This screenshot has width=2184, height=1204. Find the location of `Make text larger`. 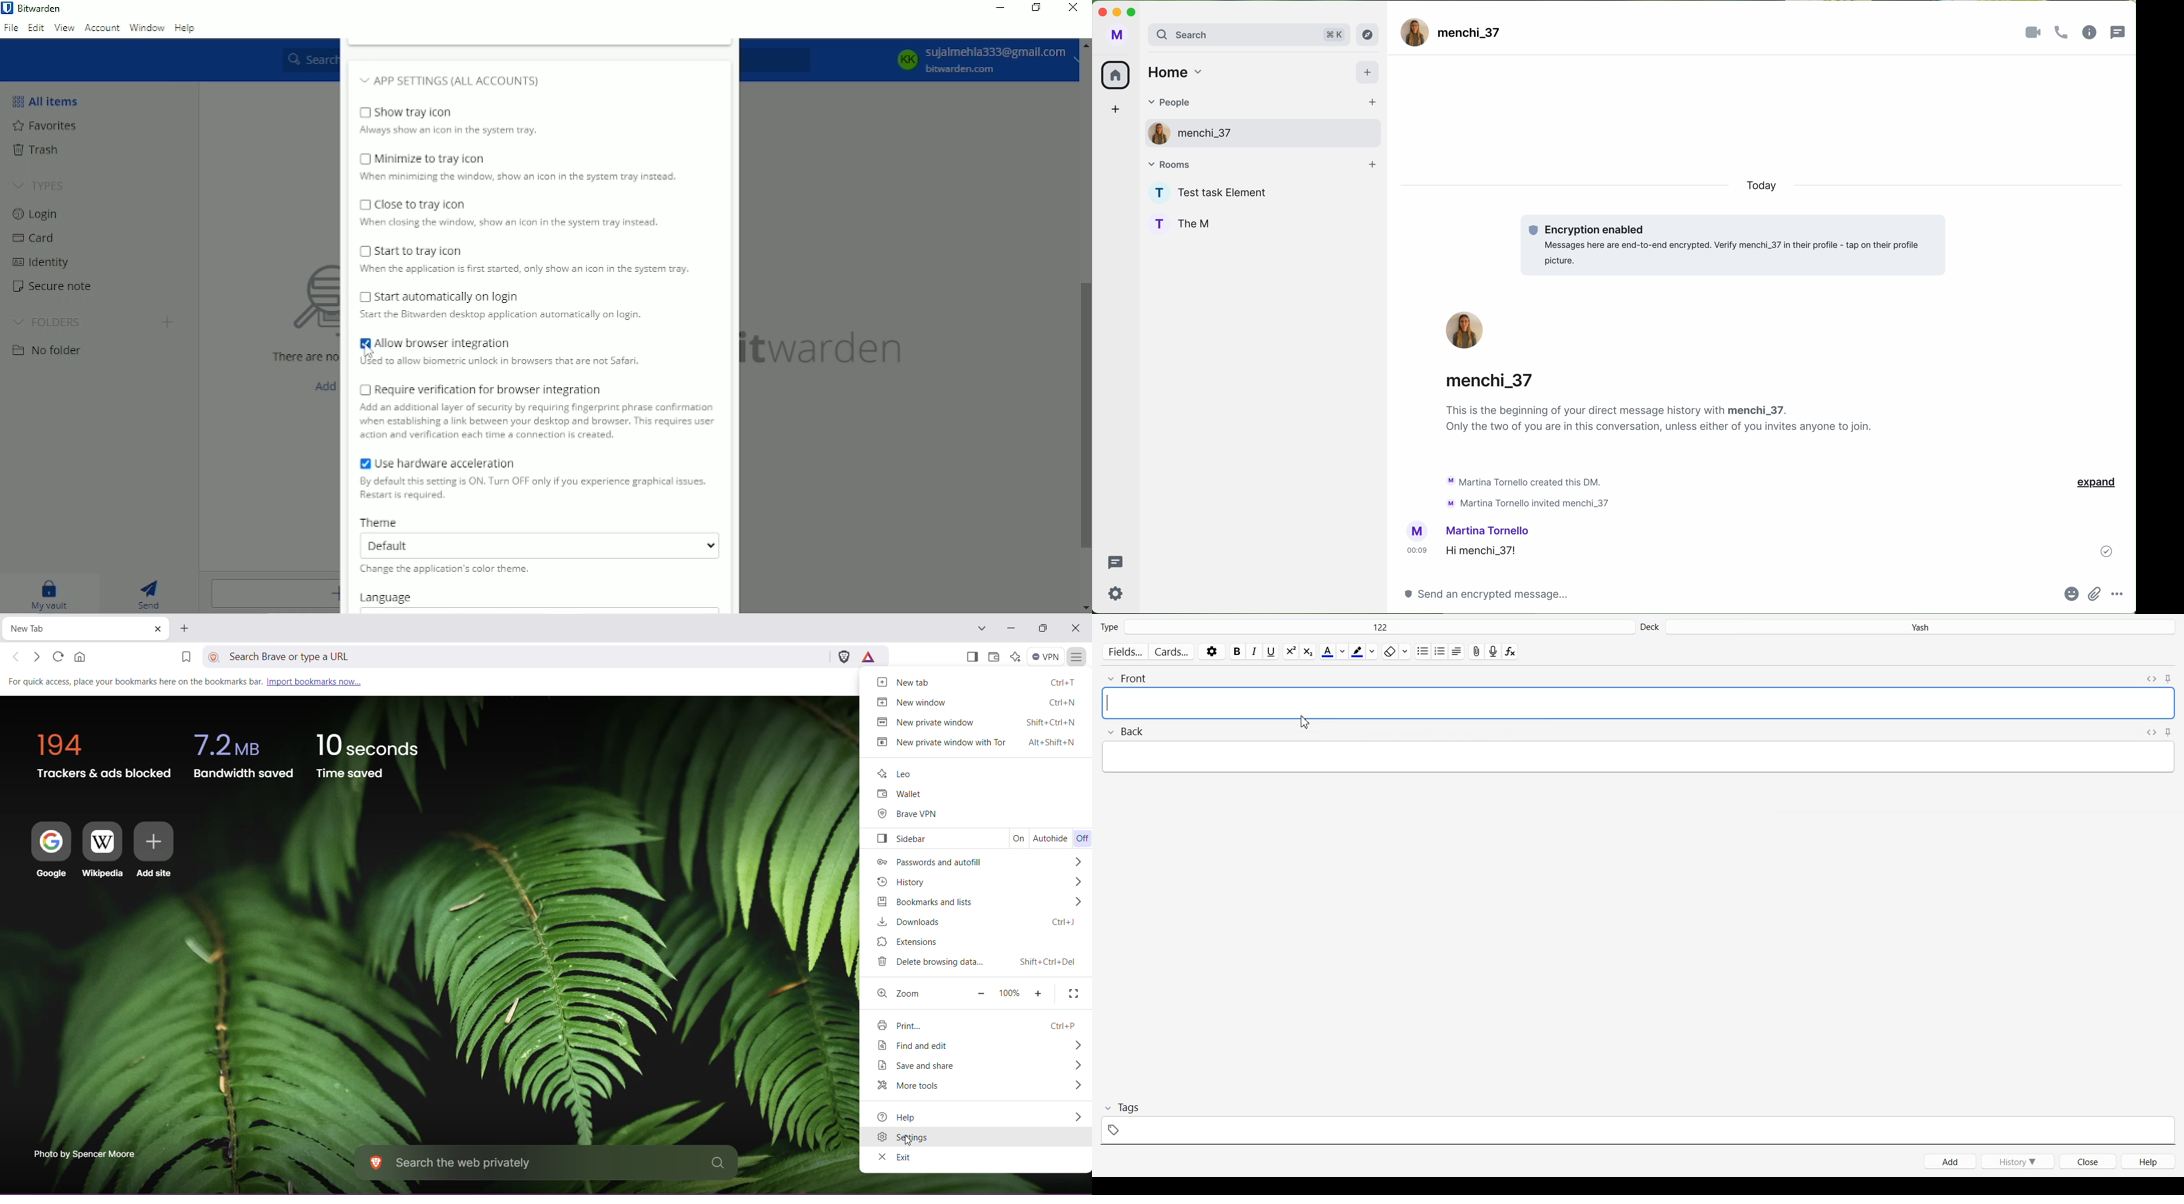

Make text larger is located at coordinates (1038, 994).